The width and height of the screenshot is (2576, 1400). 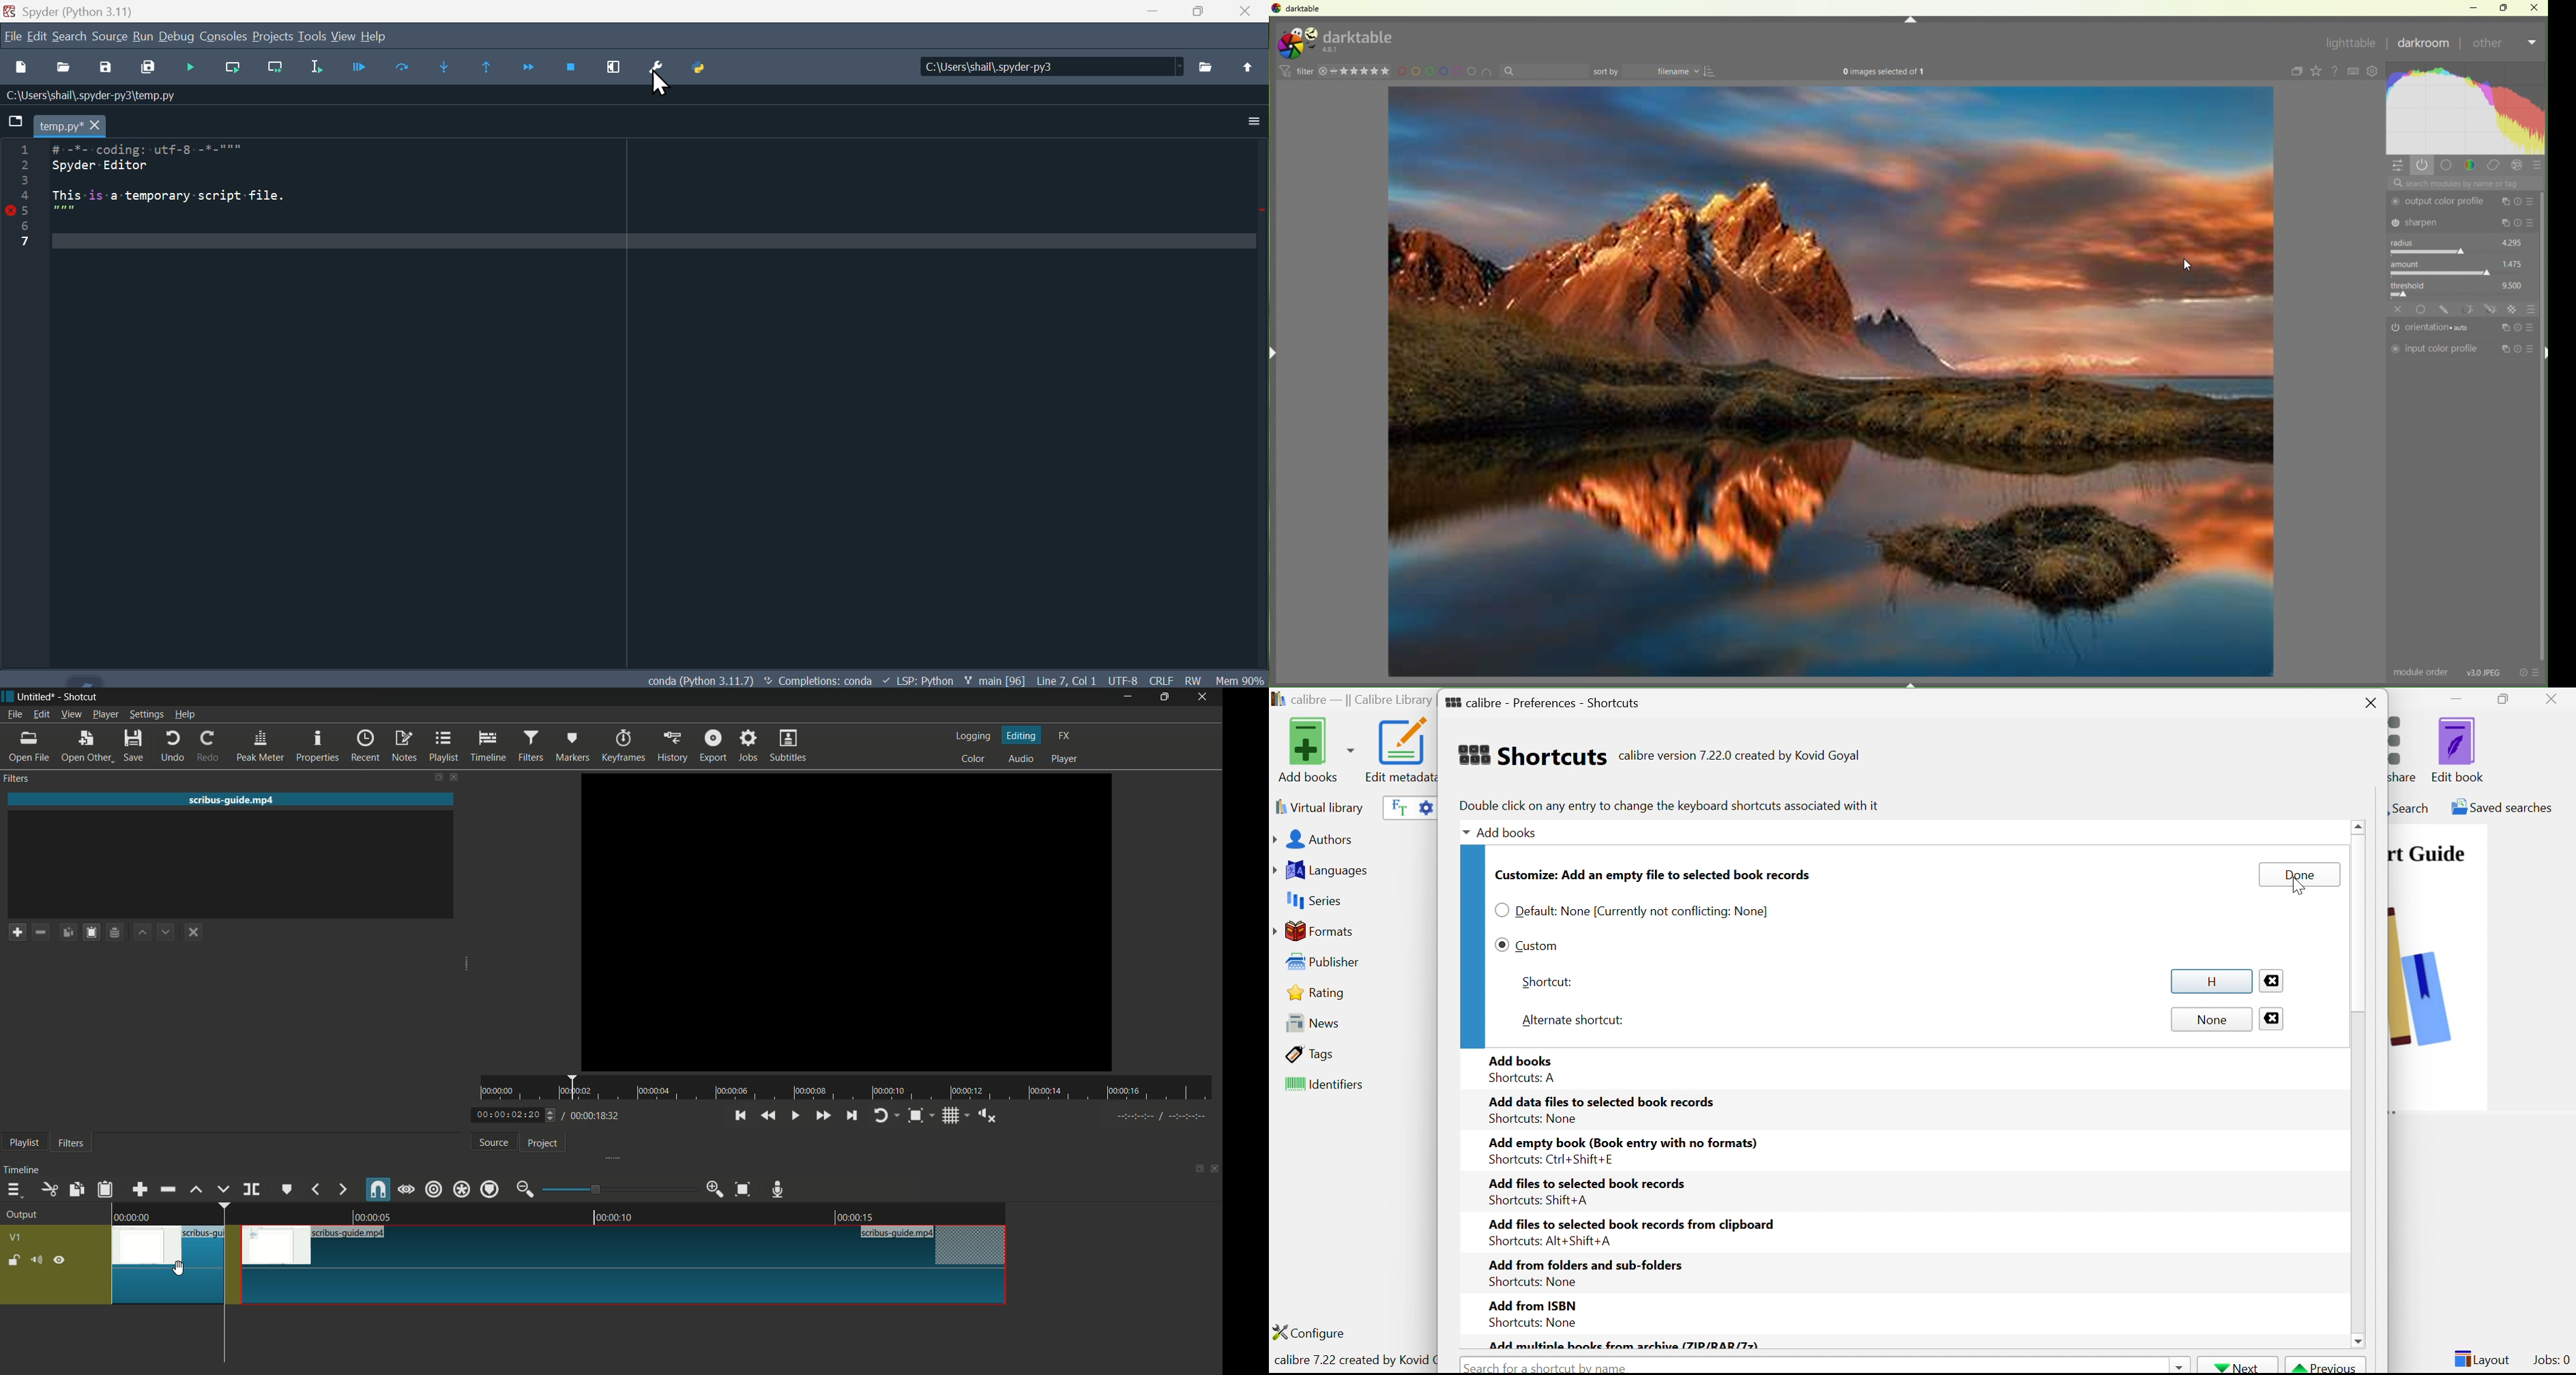 I want to click on Presets , so click(x=2531, y=308).